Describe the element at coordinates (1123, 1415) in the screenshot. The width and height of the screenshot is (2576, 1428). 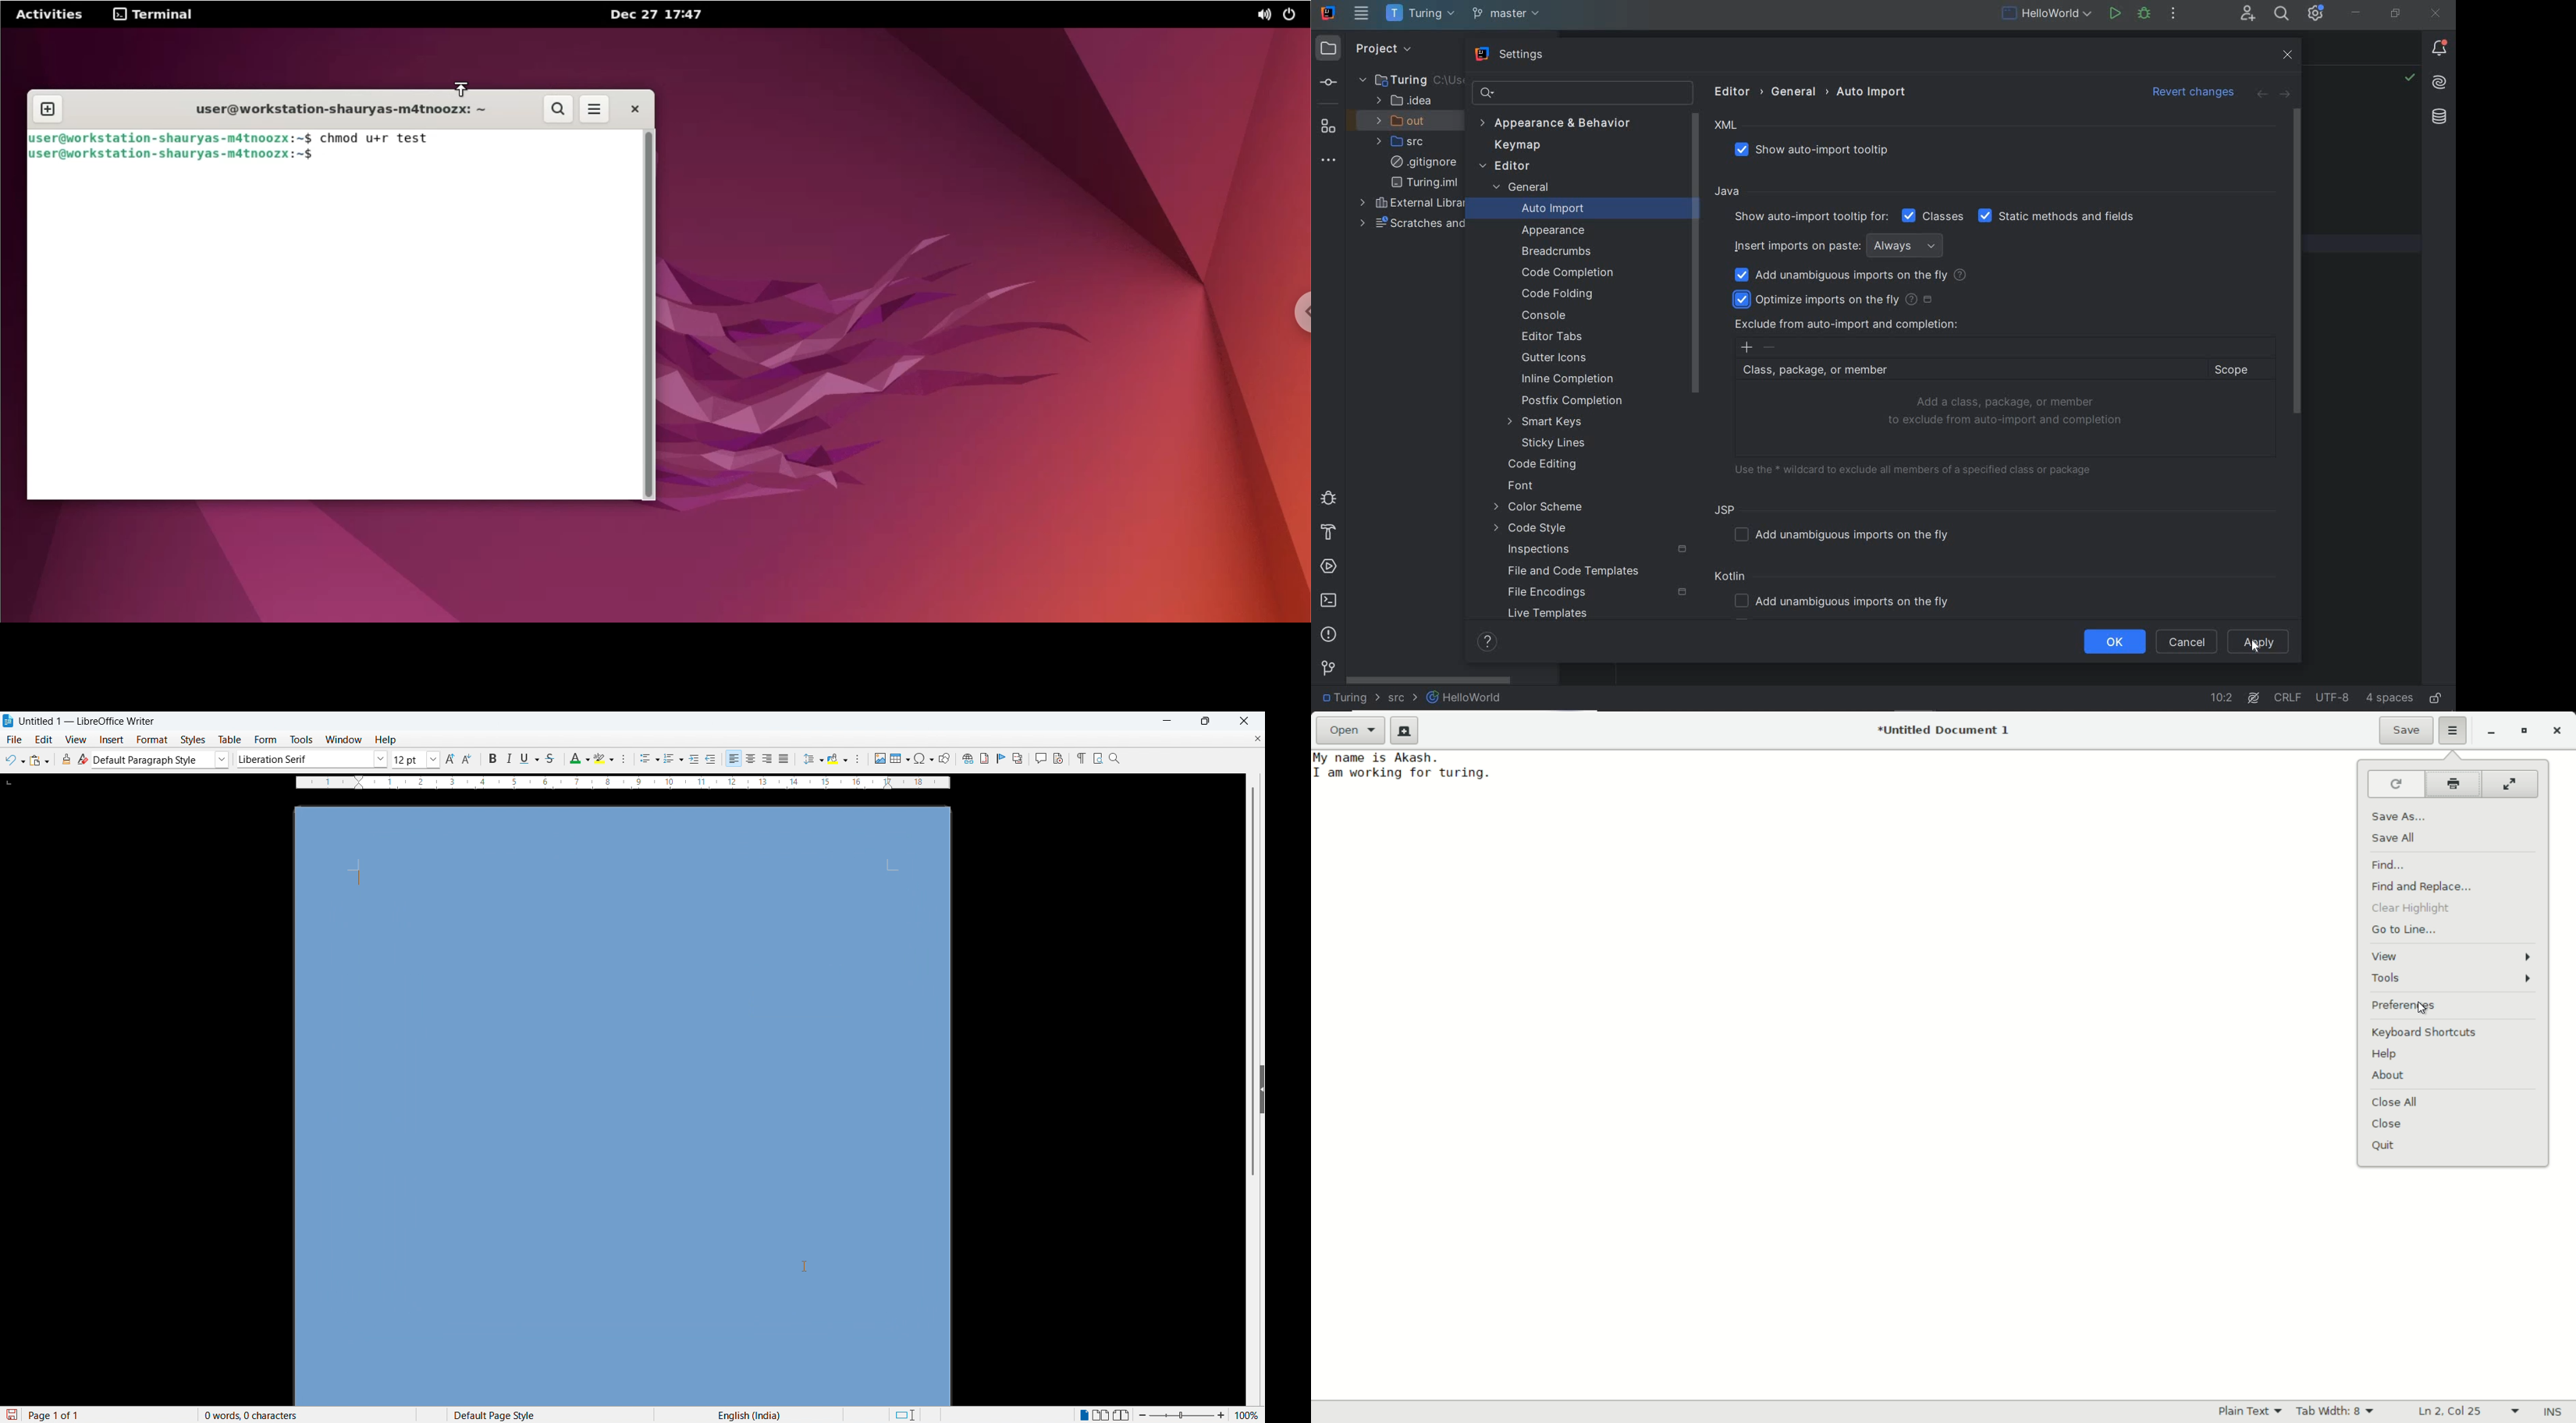
I see `Bookview ` at that location.